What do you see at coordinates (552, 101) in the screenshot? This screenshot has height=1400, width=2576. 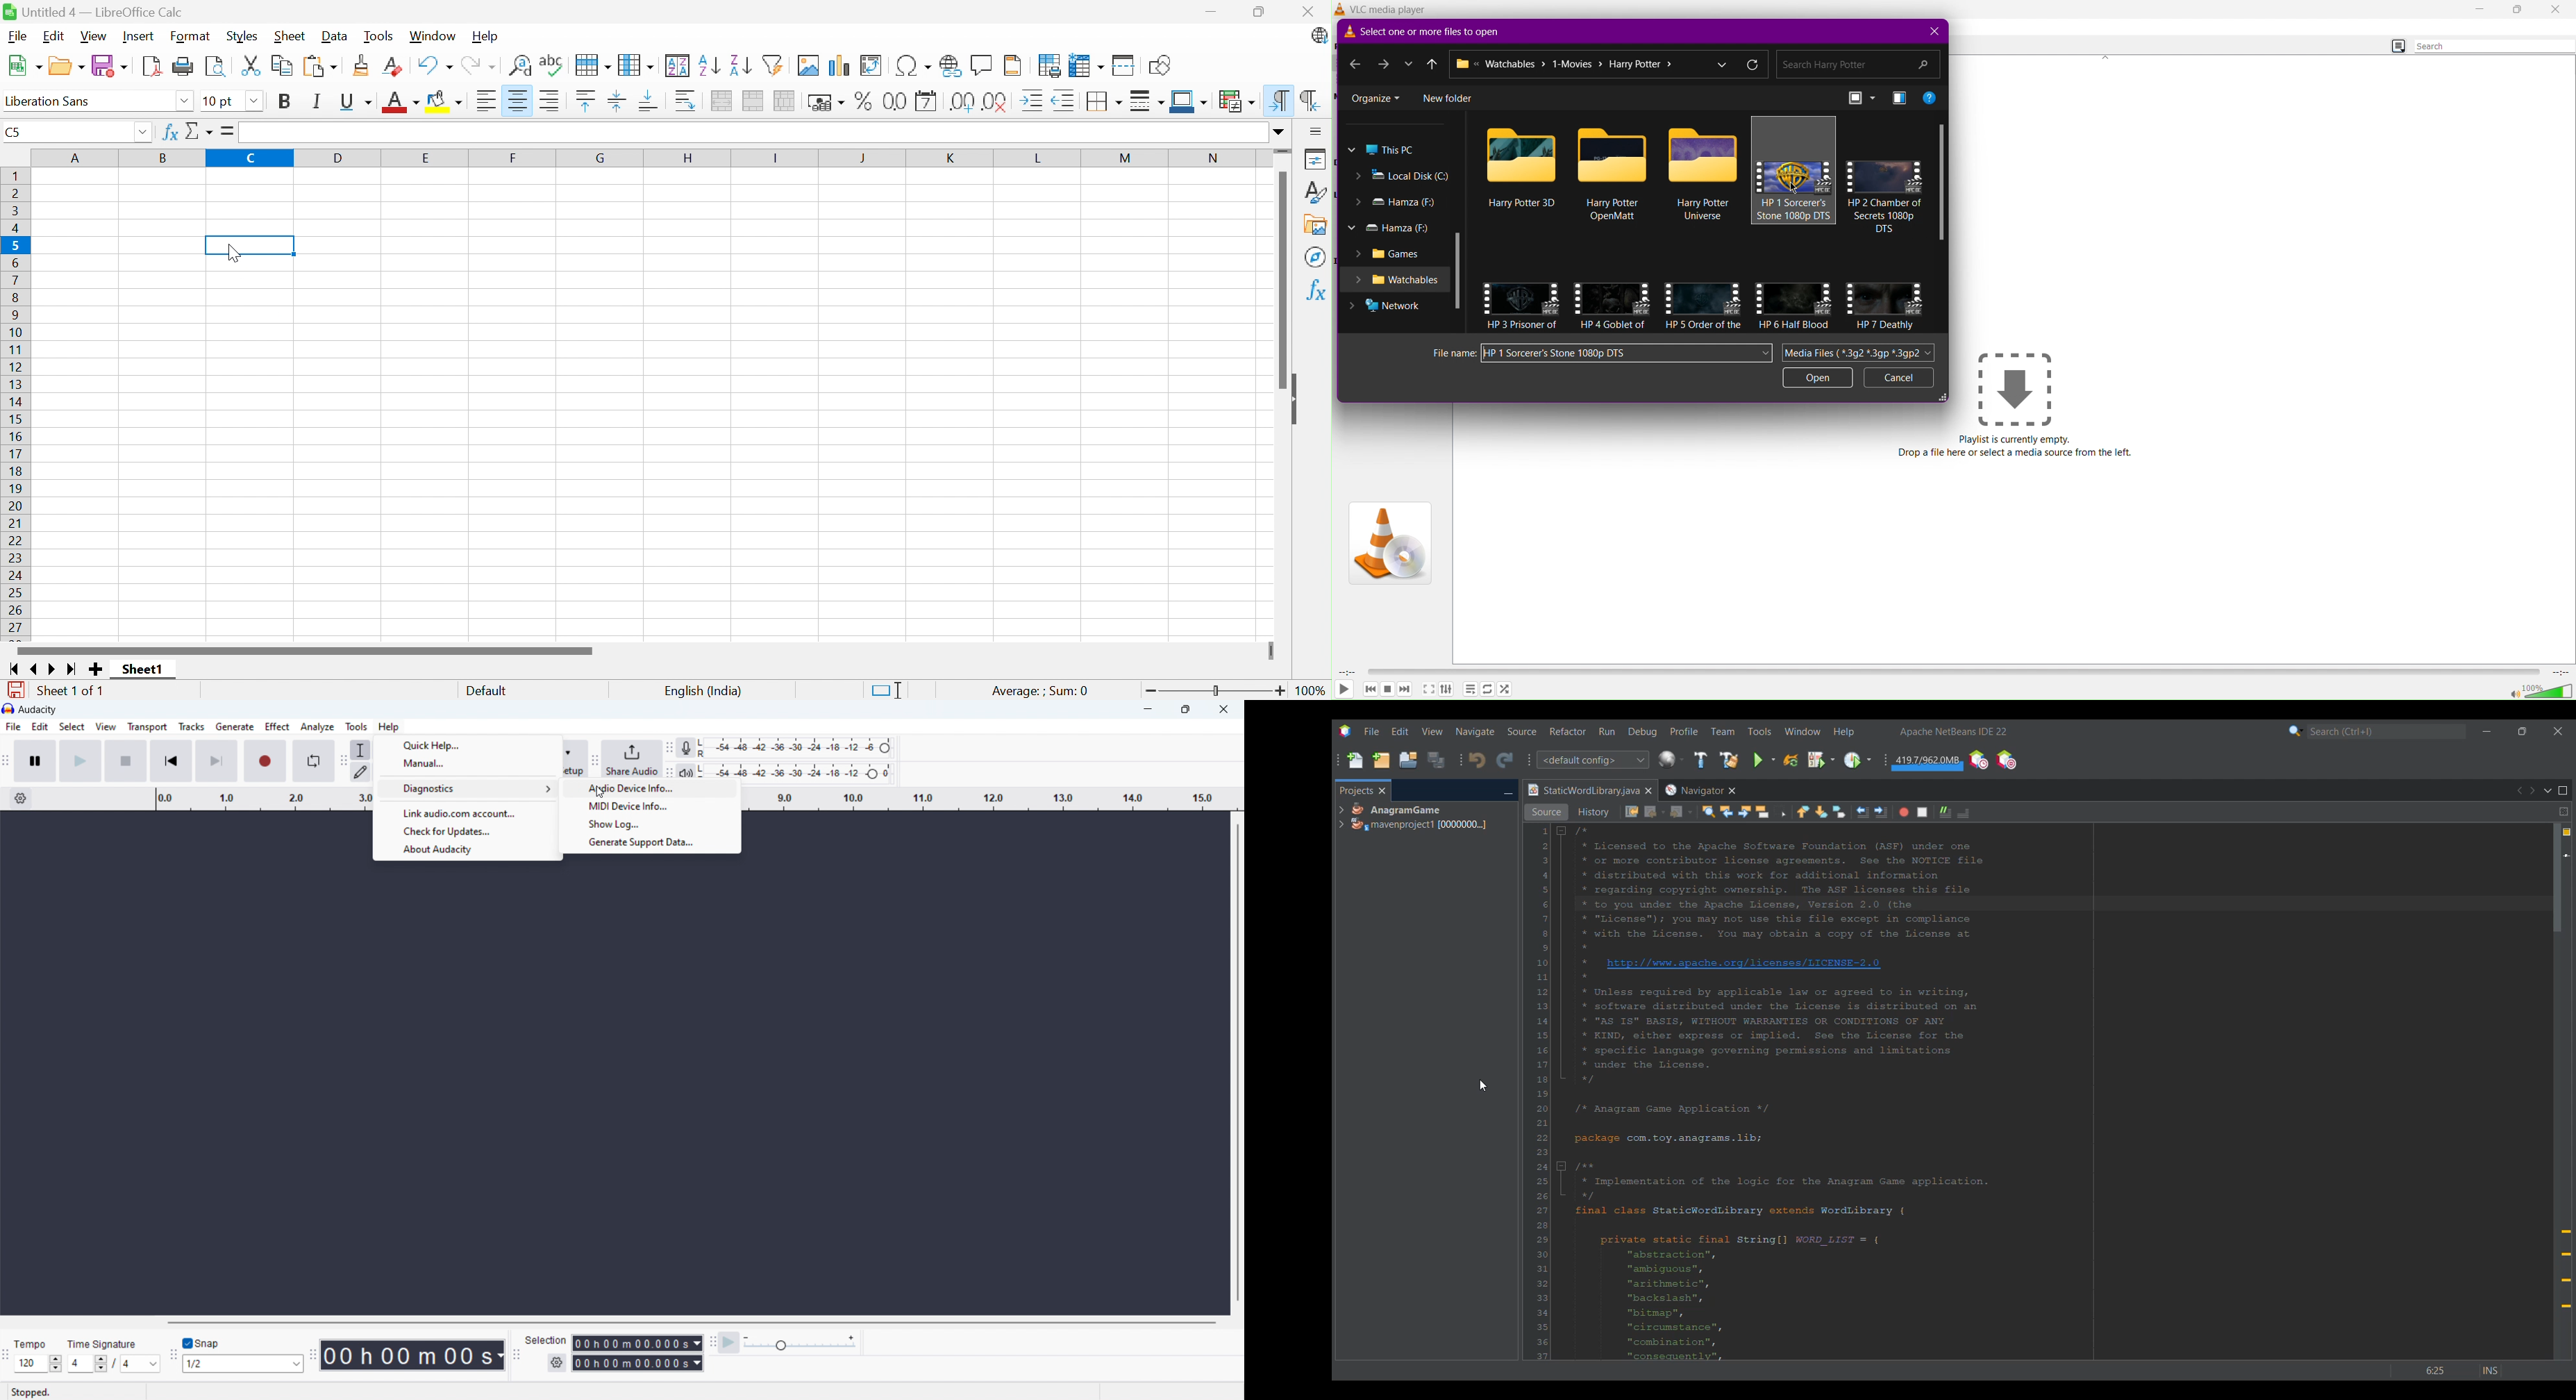 I see `Align Right` at bounding box center [552, 101].